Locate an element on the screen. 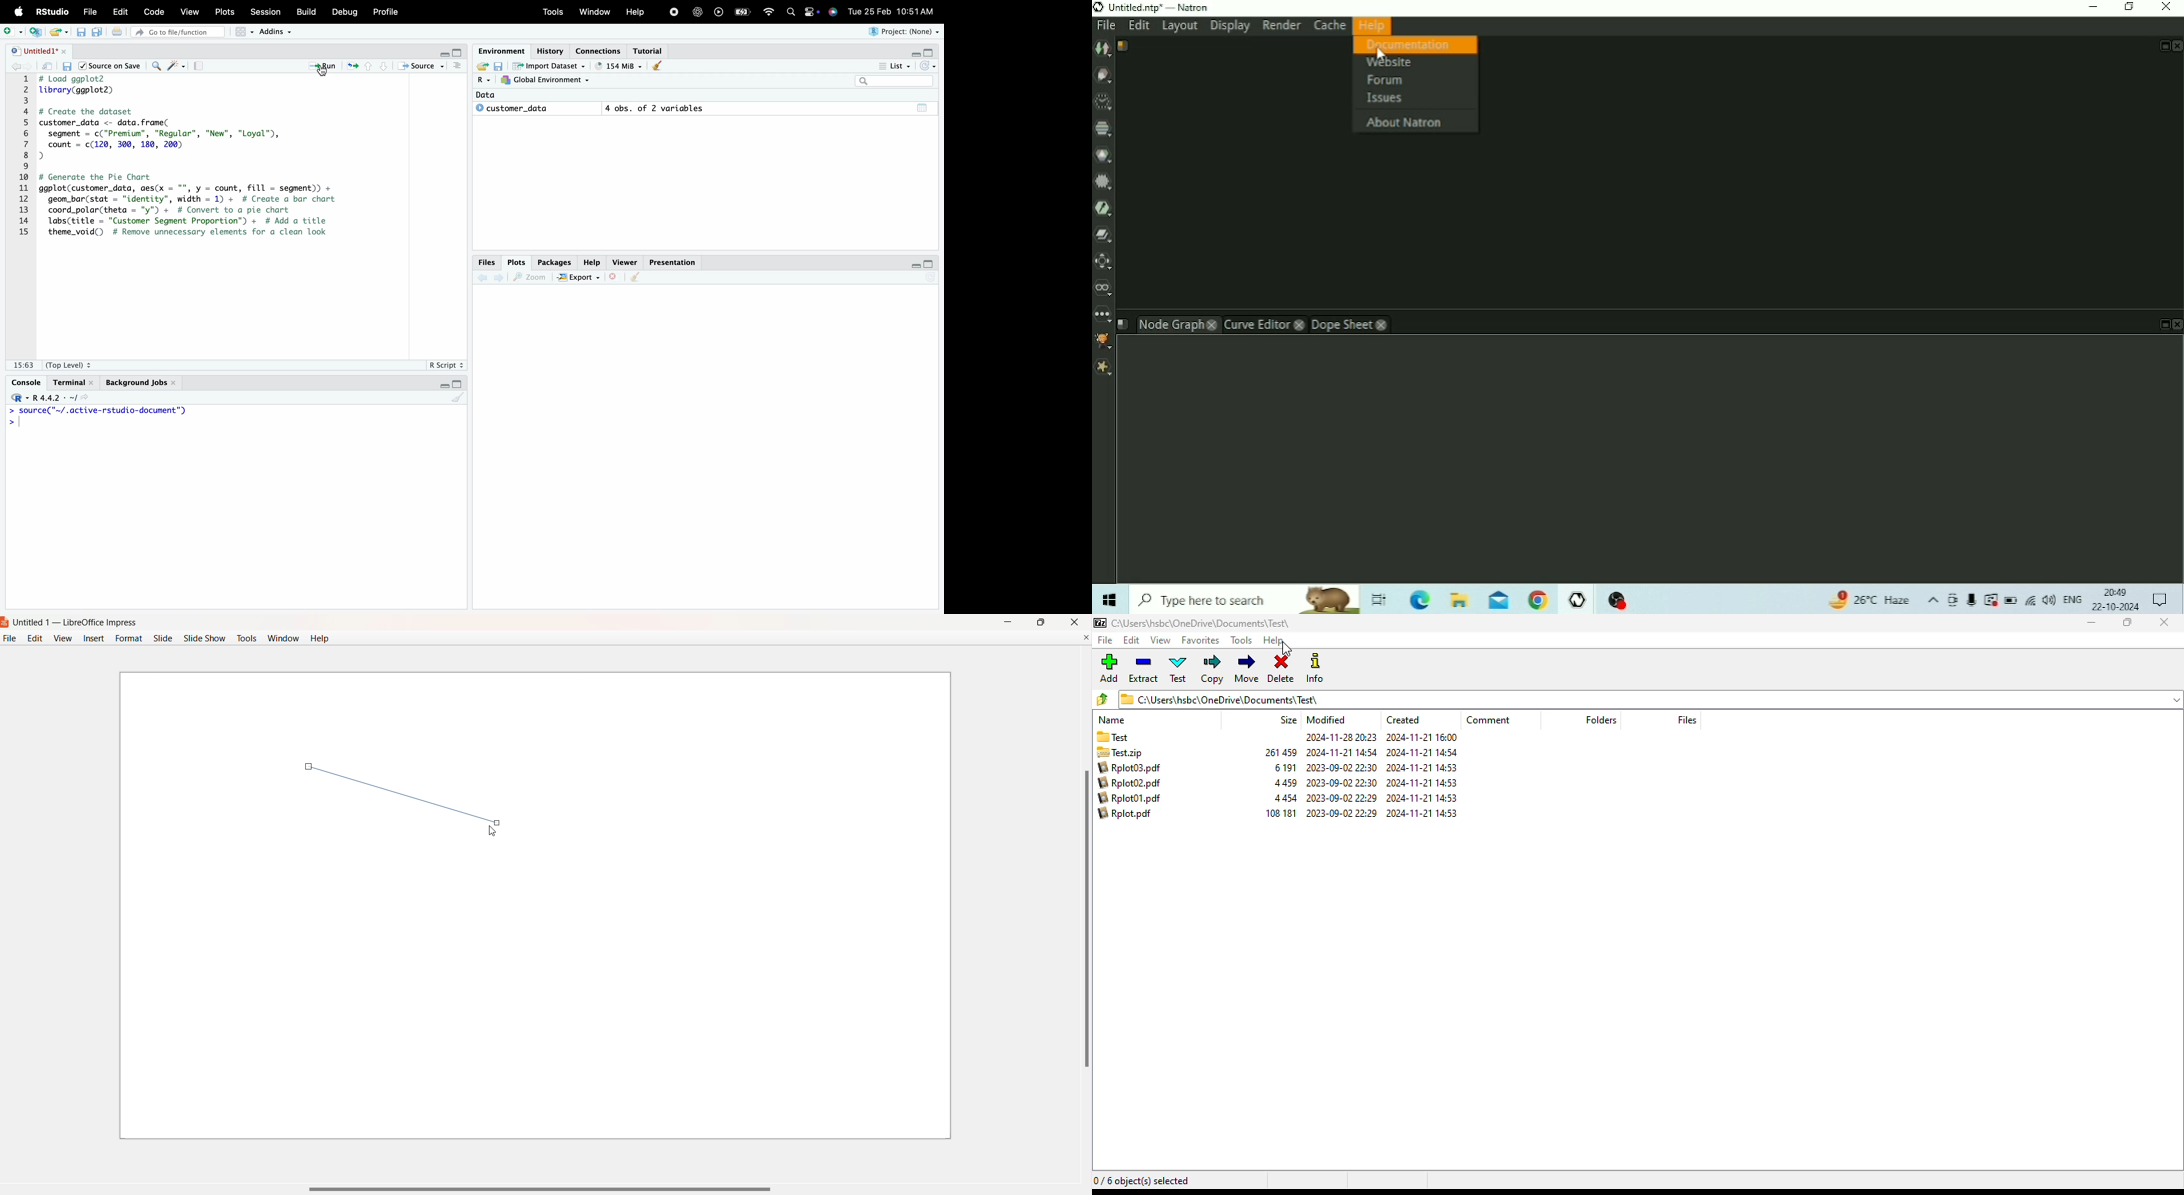 Image resolution: width=2184 pixels, height=1204 pixels. "| Untitled1 is located at coordinates (38, 52).